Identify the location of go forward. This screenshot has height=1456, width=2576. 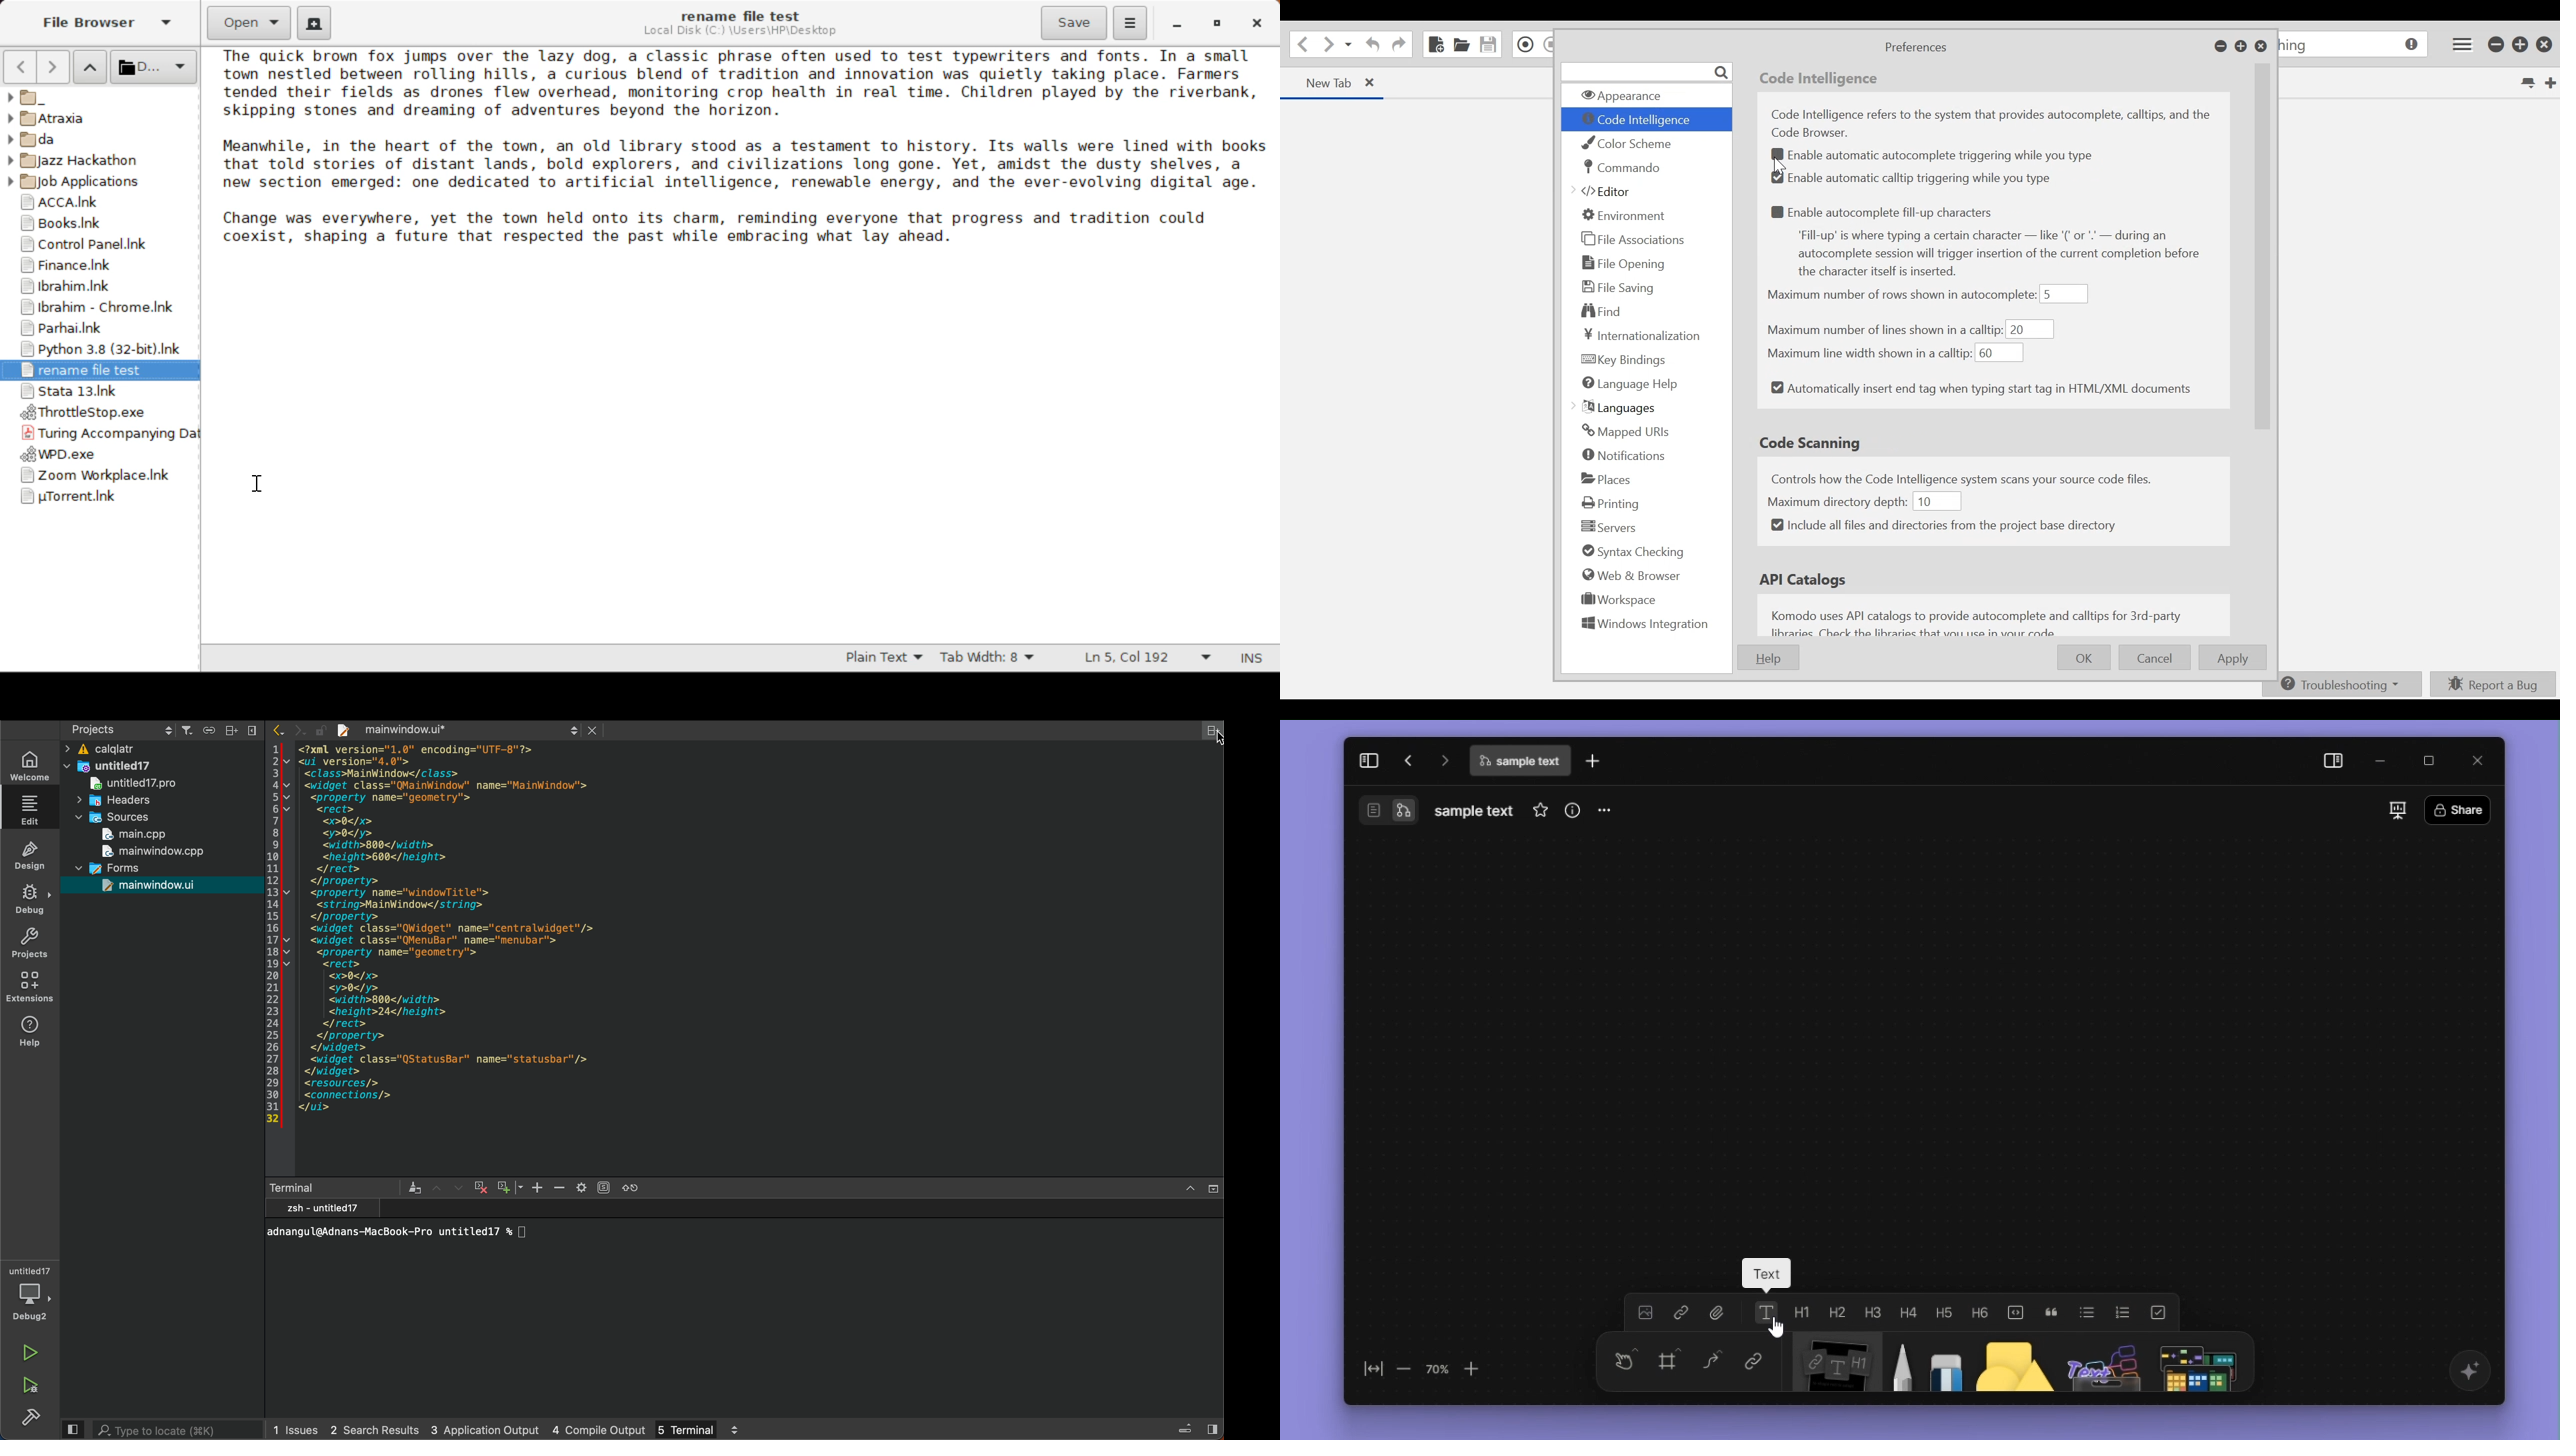
(300, 730).